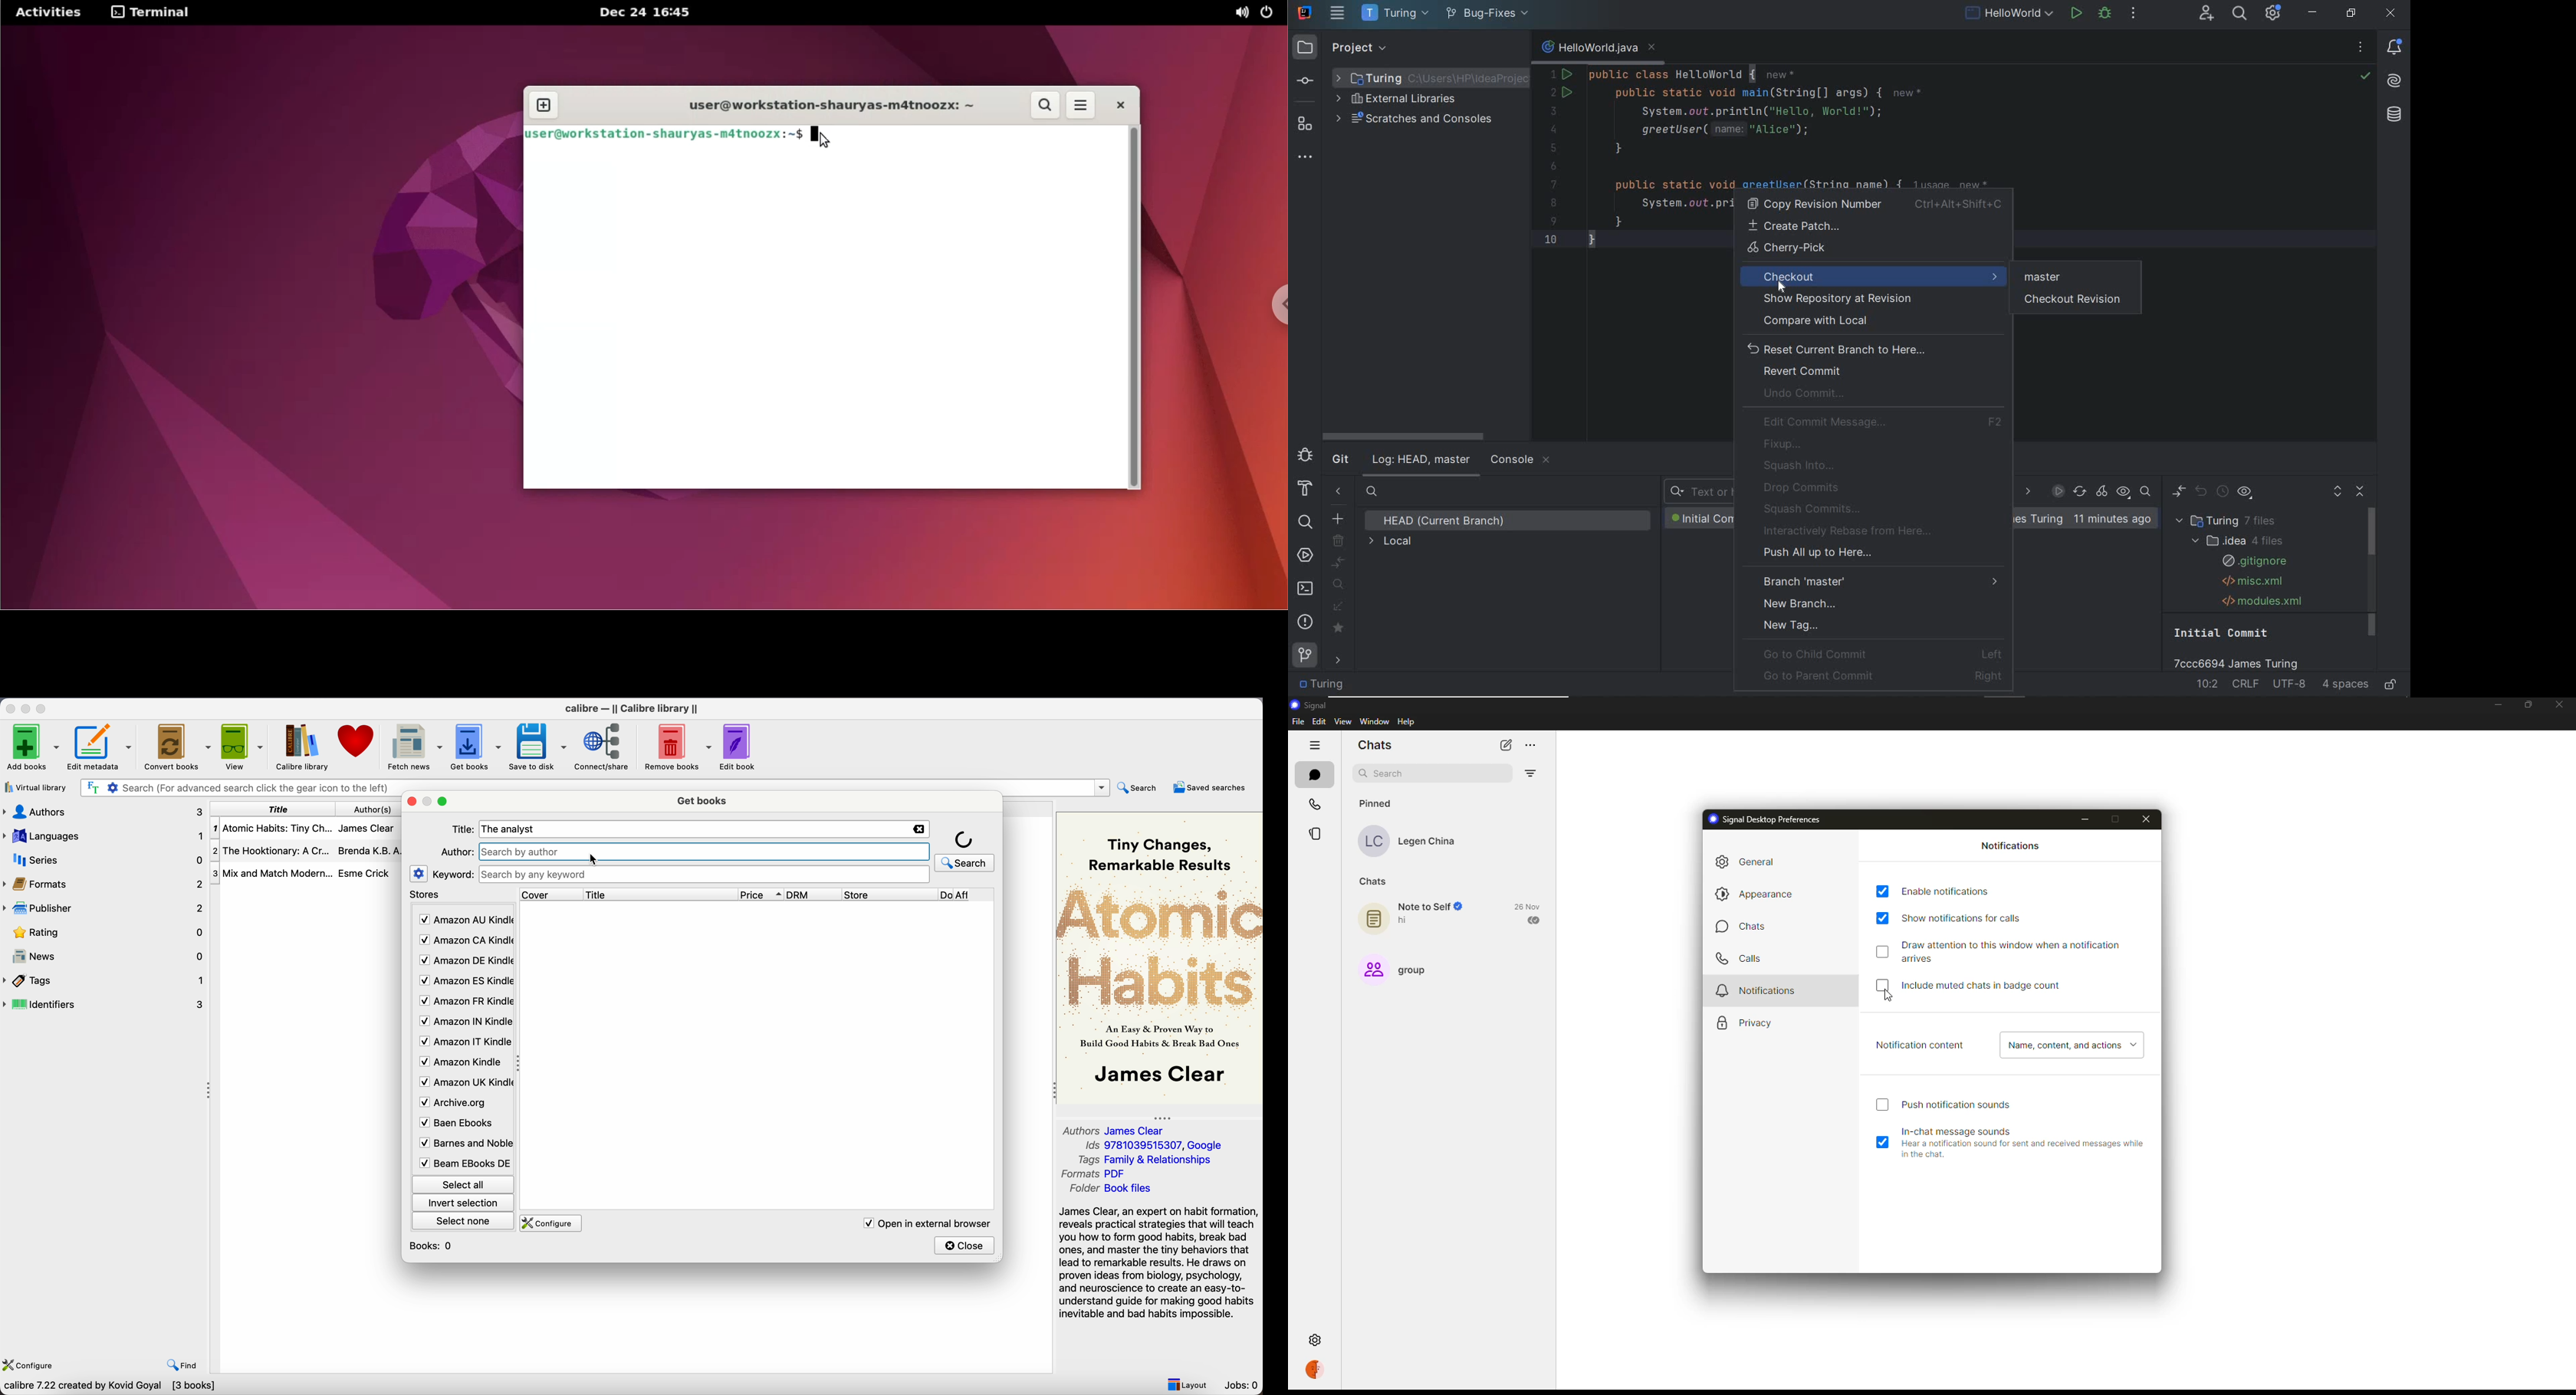 This screenshot has height=1400, width=2576. What do you see at coordinates (2089, 818) in the screenshot?
I see `minimize` at bounding box center [2089, 818].